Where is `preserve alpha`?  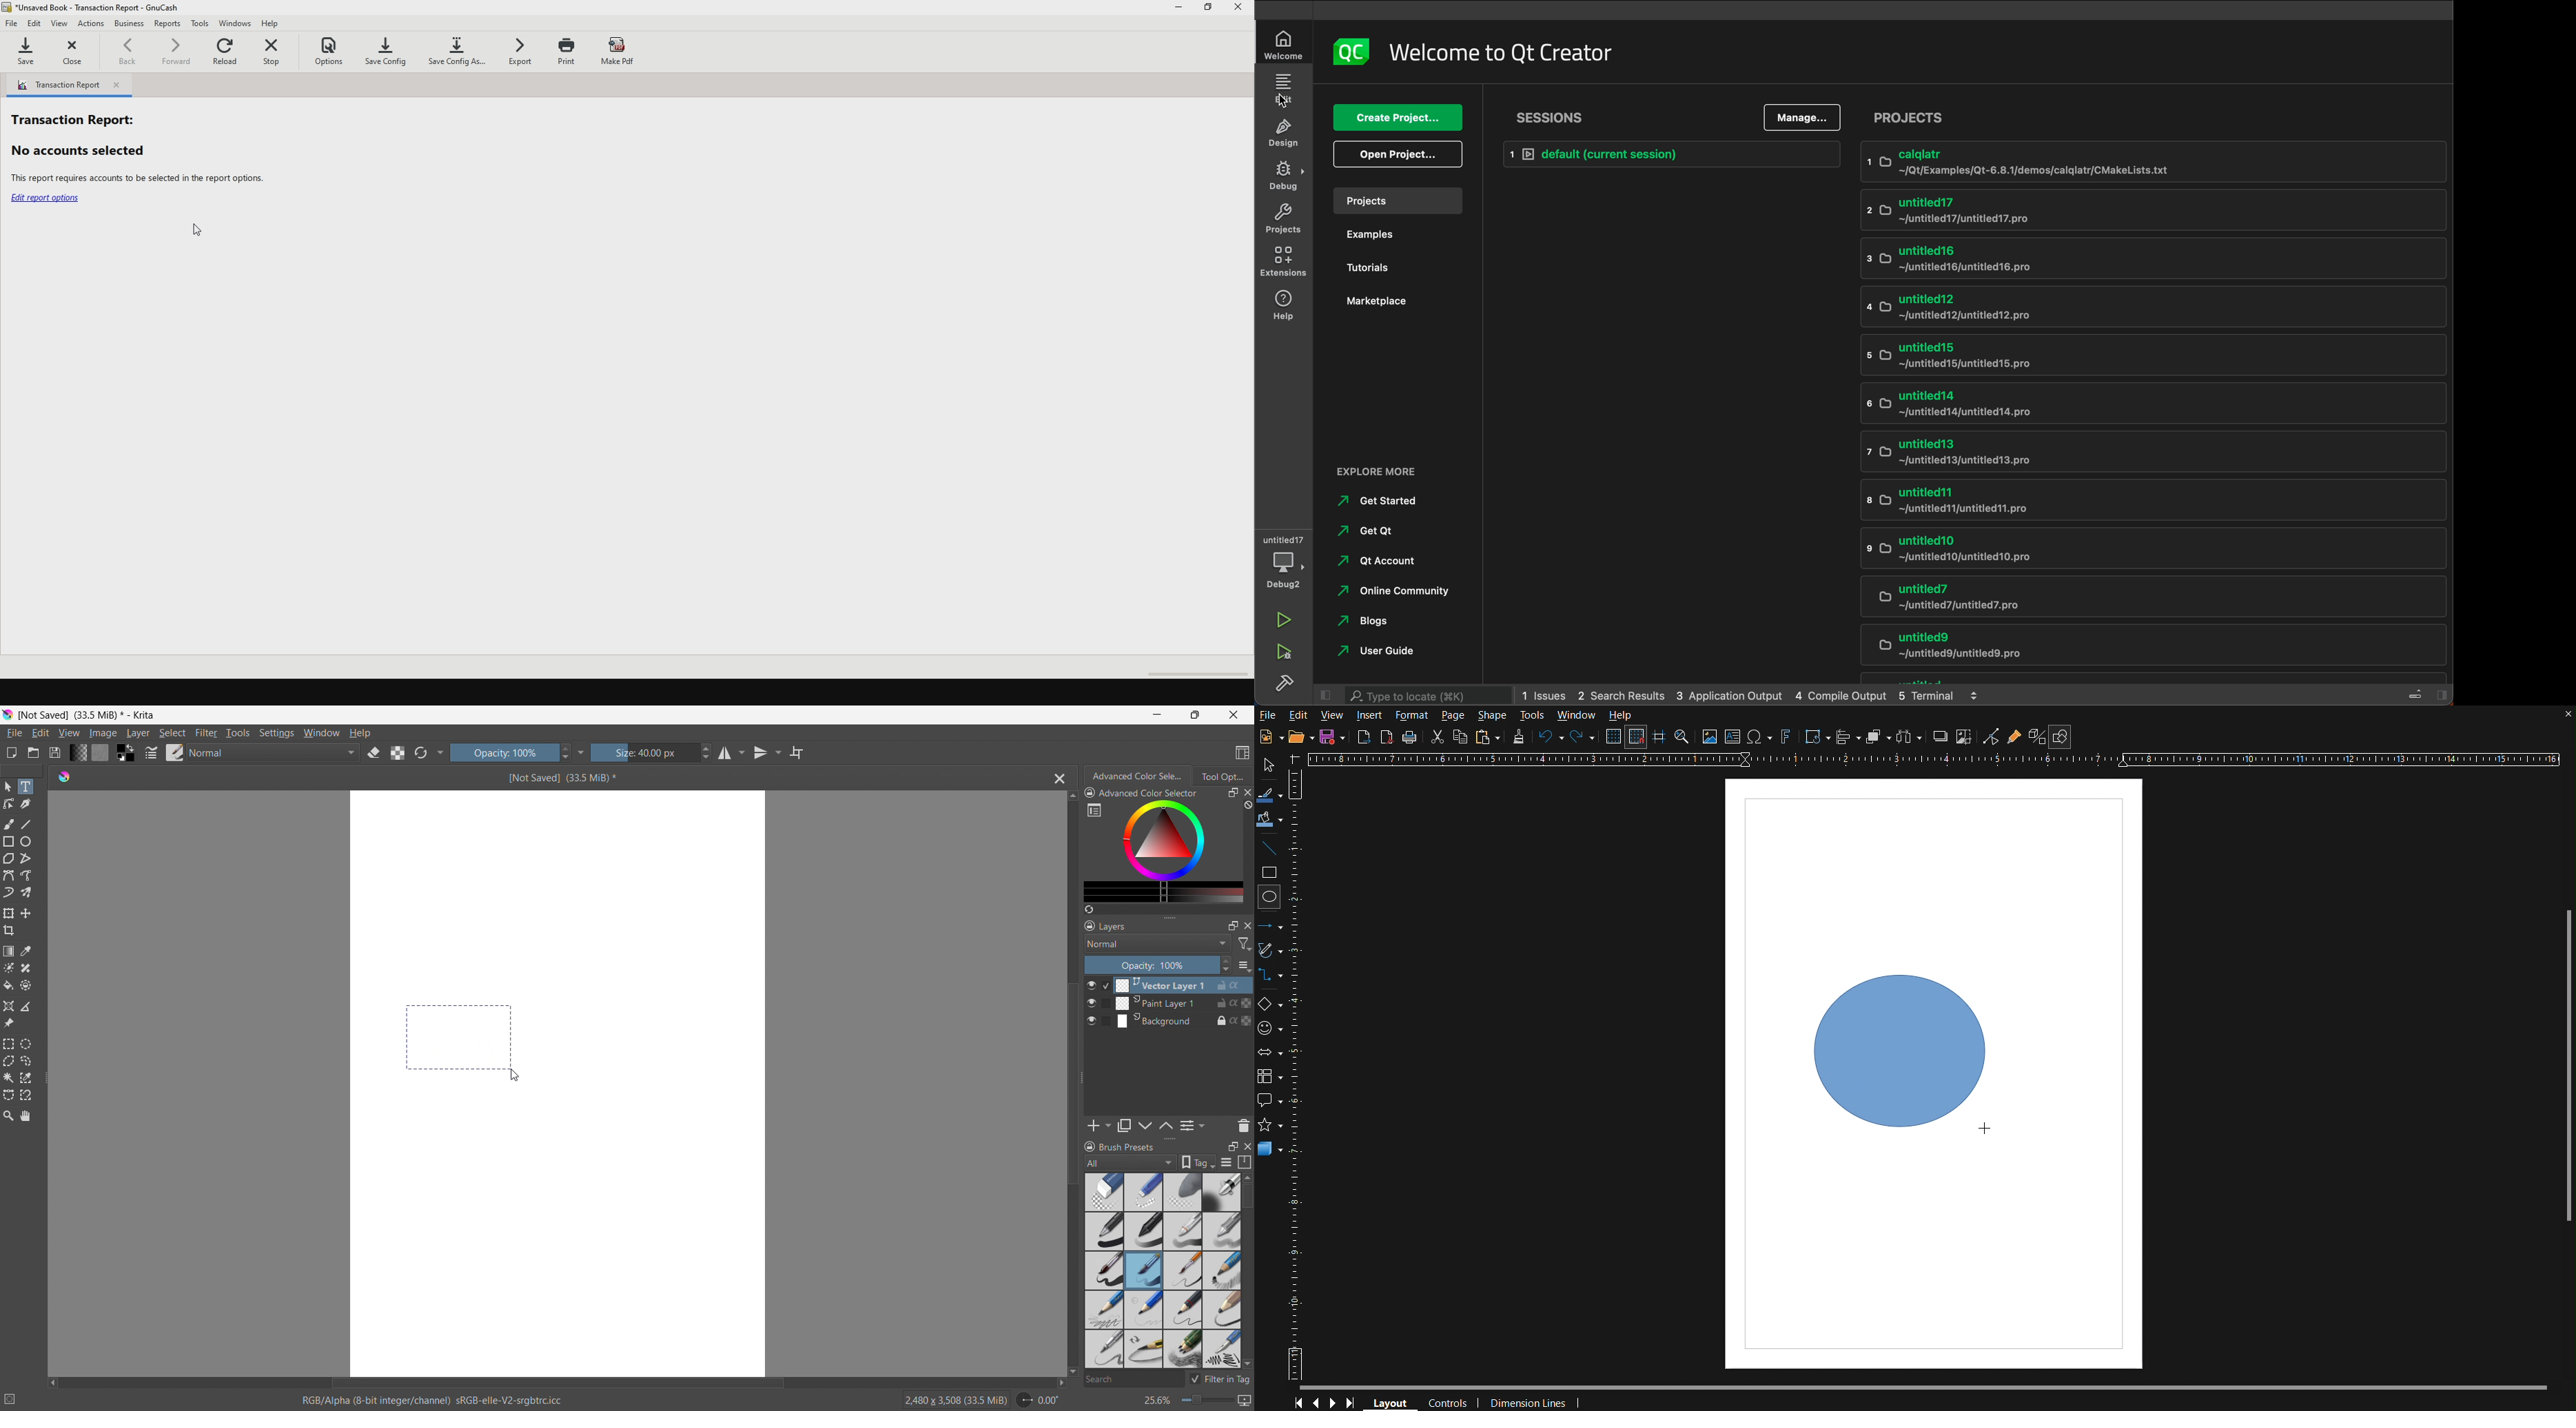
preserve alpha is located at coordinates (397, 753).